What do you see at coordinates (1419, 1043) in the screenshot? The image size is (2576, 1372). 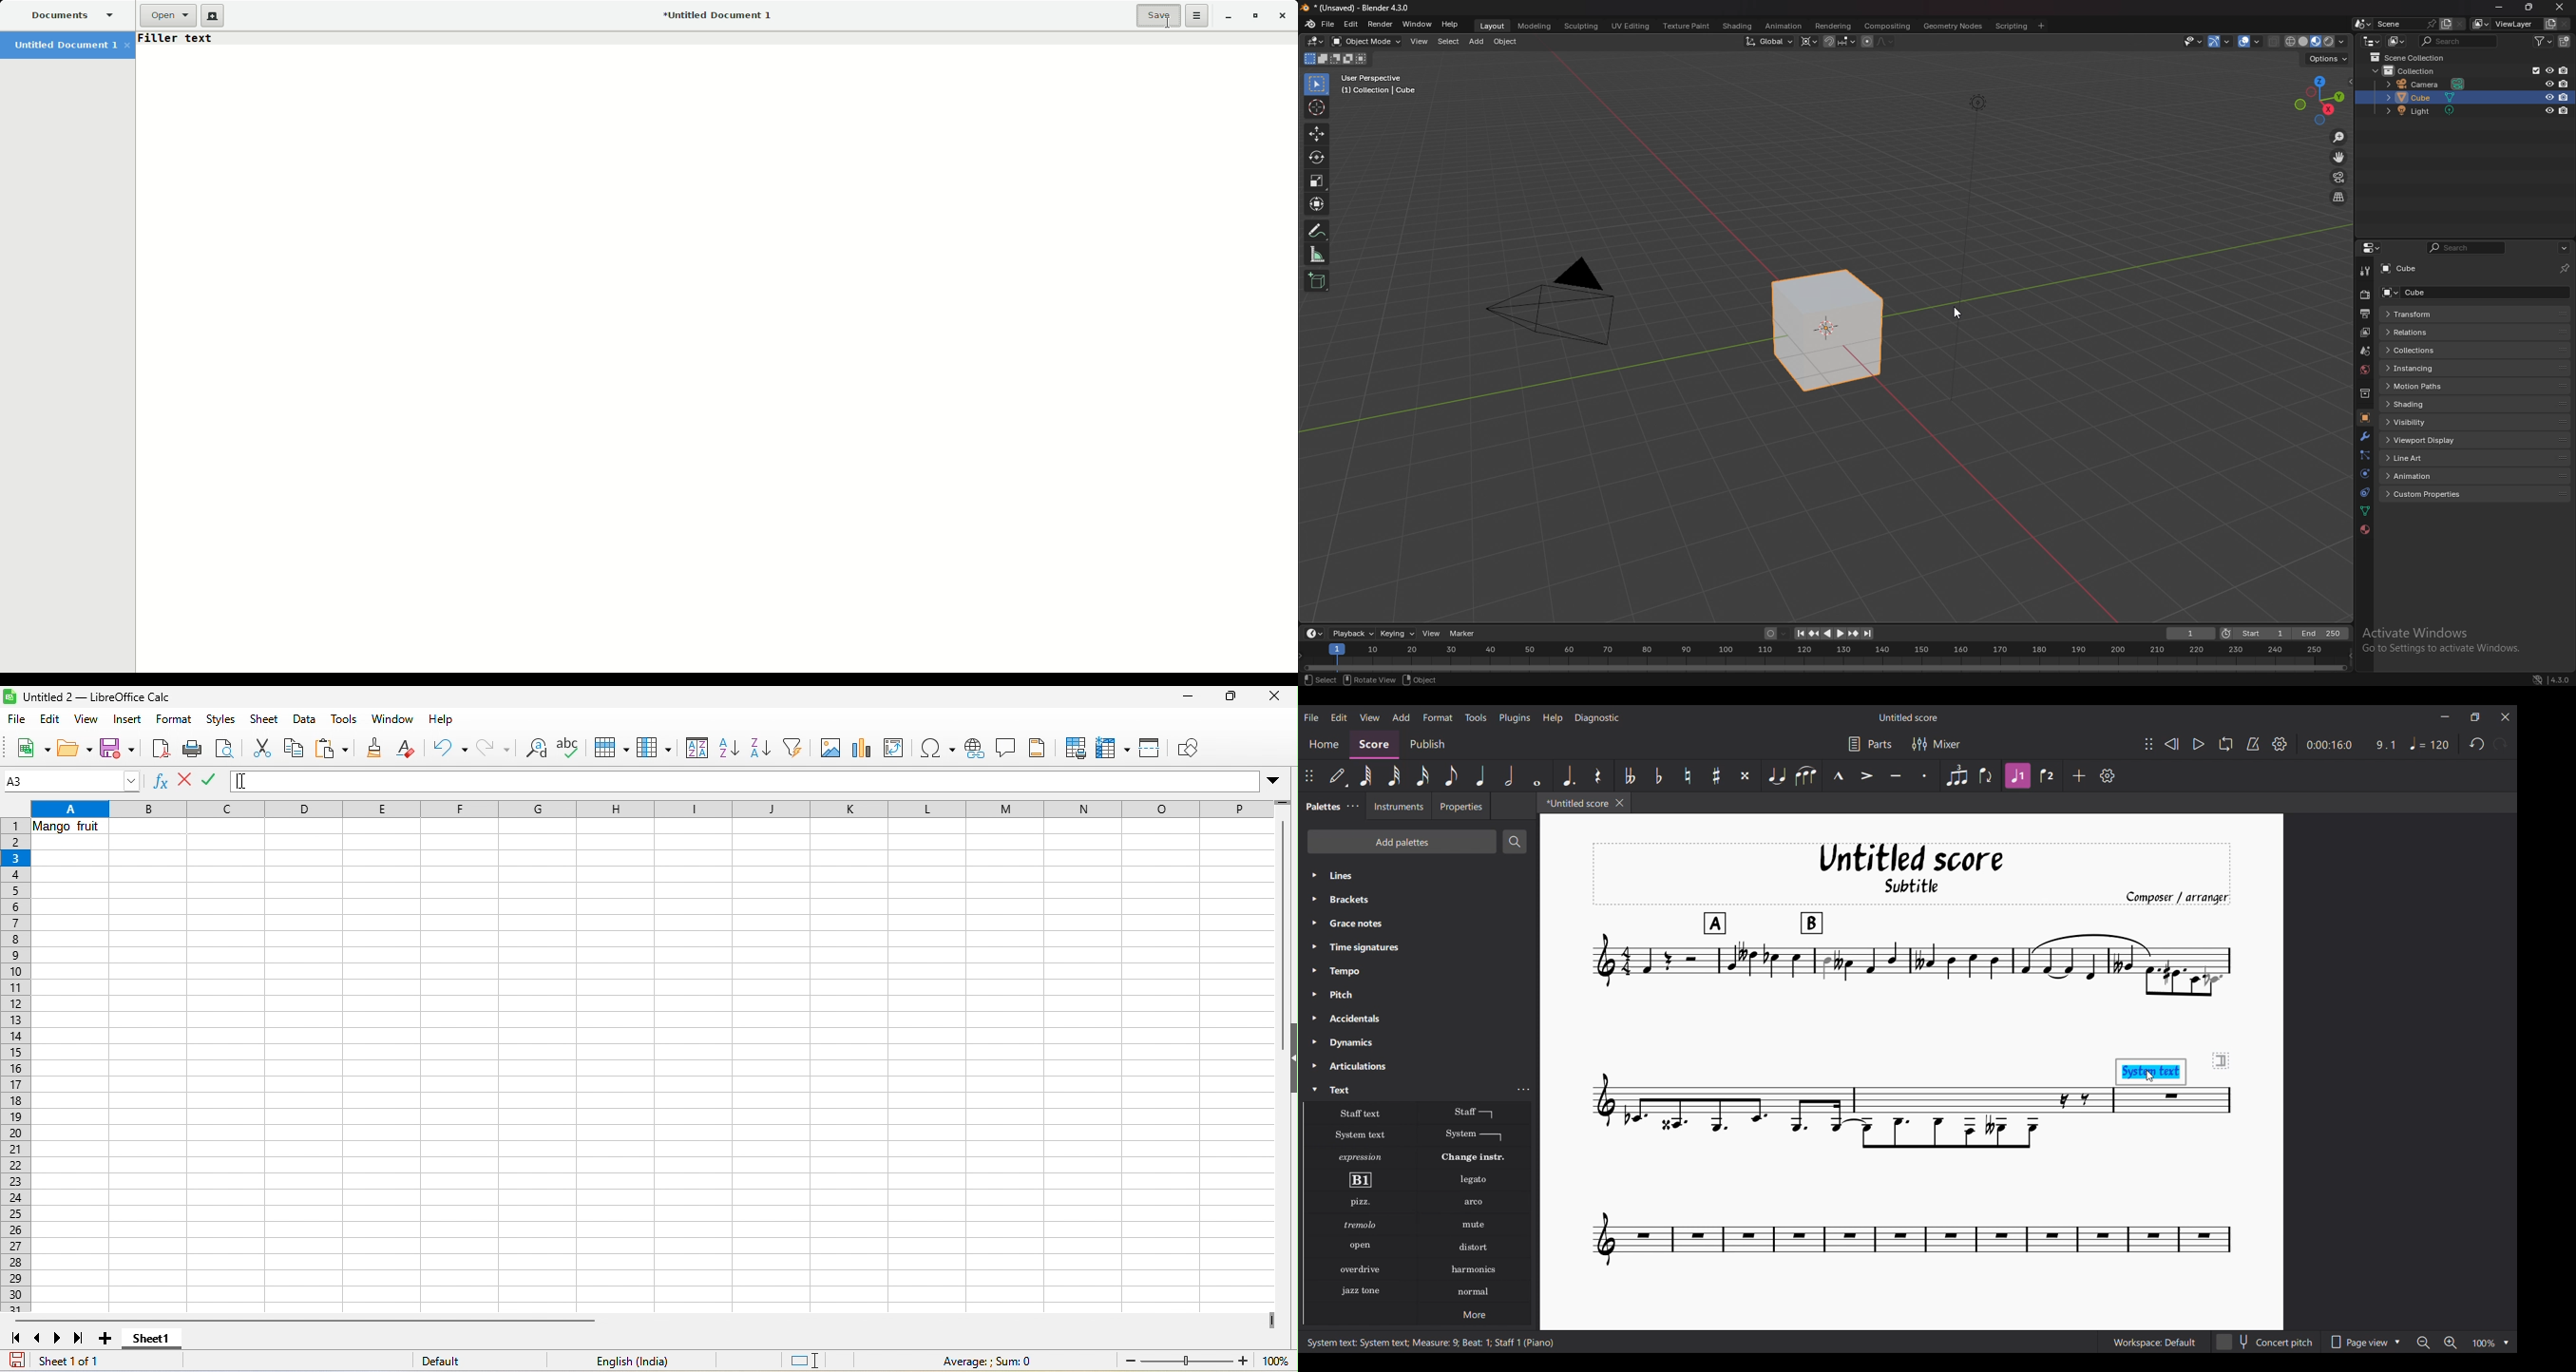 I see `Dynamics` at bounding box center [1419, 1043].